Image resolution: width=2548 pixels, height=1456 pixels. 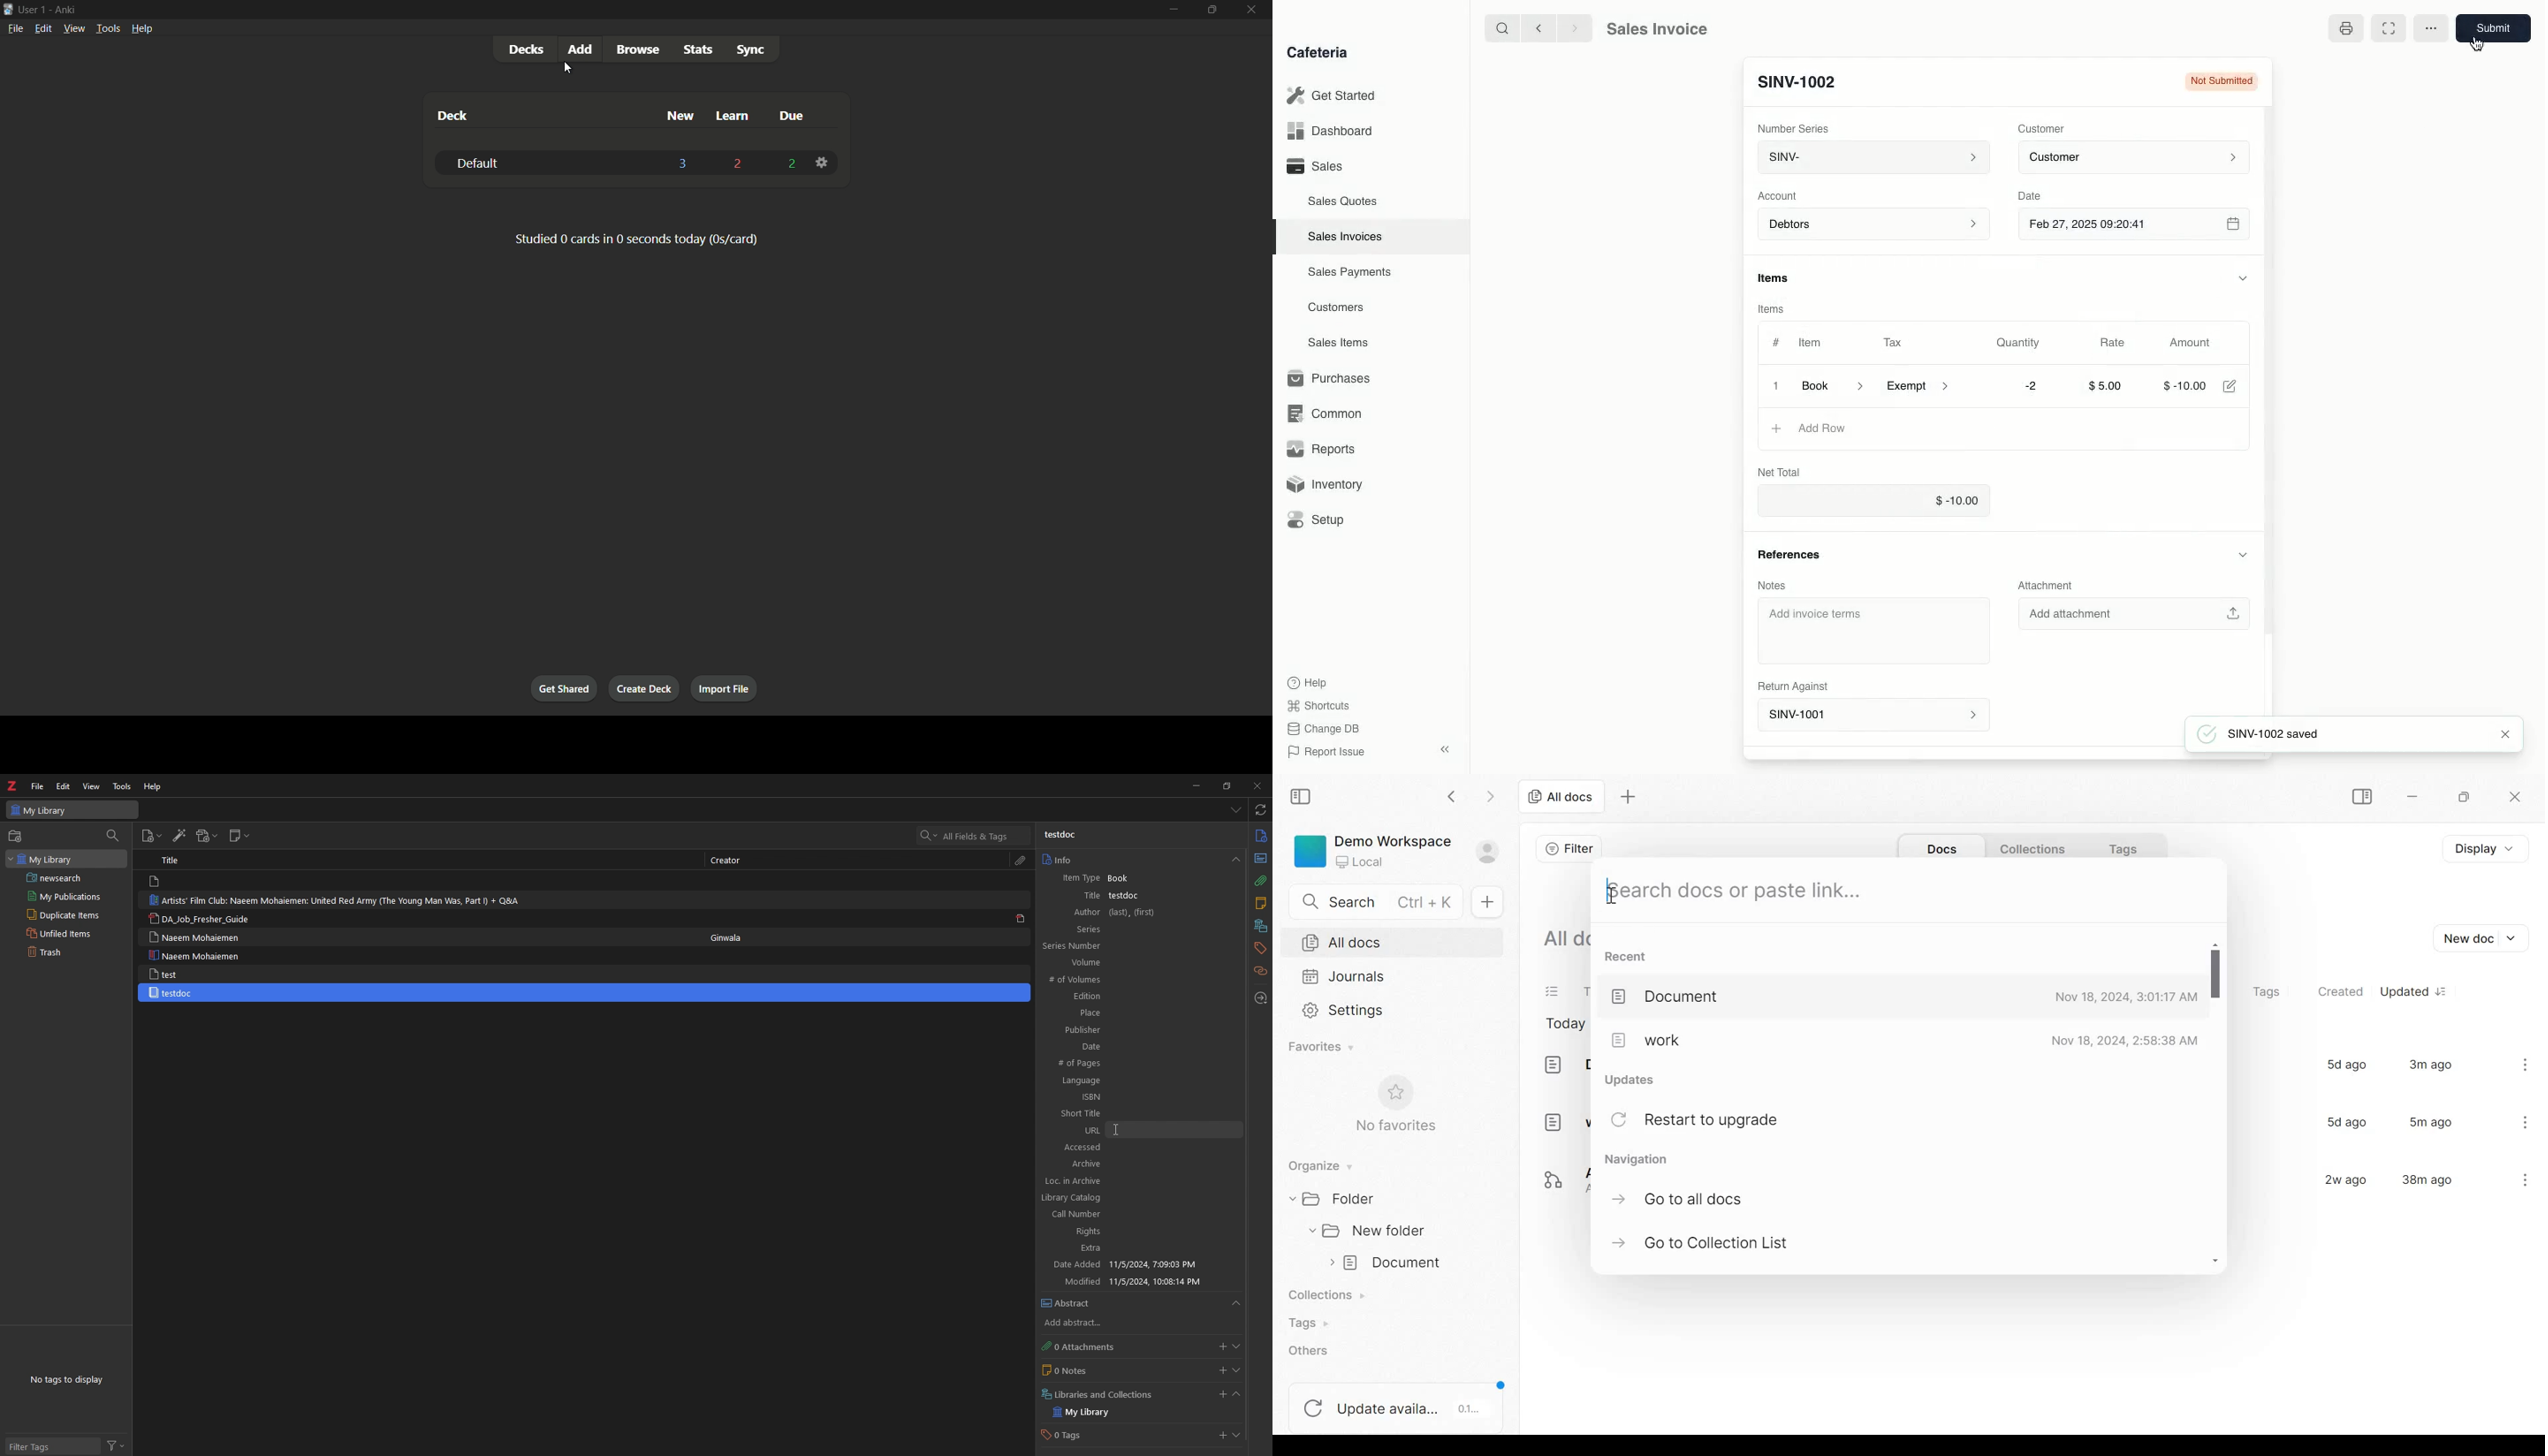 I want to click on Notes, so click(x=1772, y=586).